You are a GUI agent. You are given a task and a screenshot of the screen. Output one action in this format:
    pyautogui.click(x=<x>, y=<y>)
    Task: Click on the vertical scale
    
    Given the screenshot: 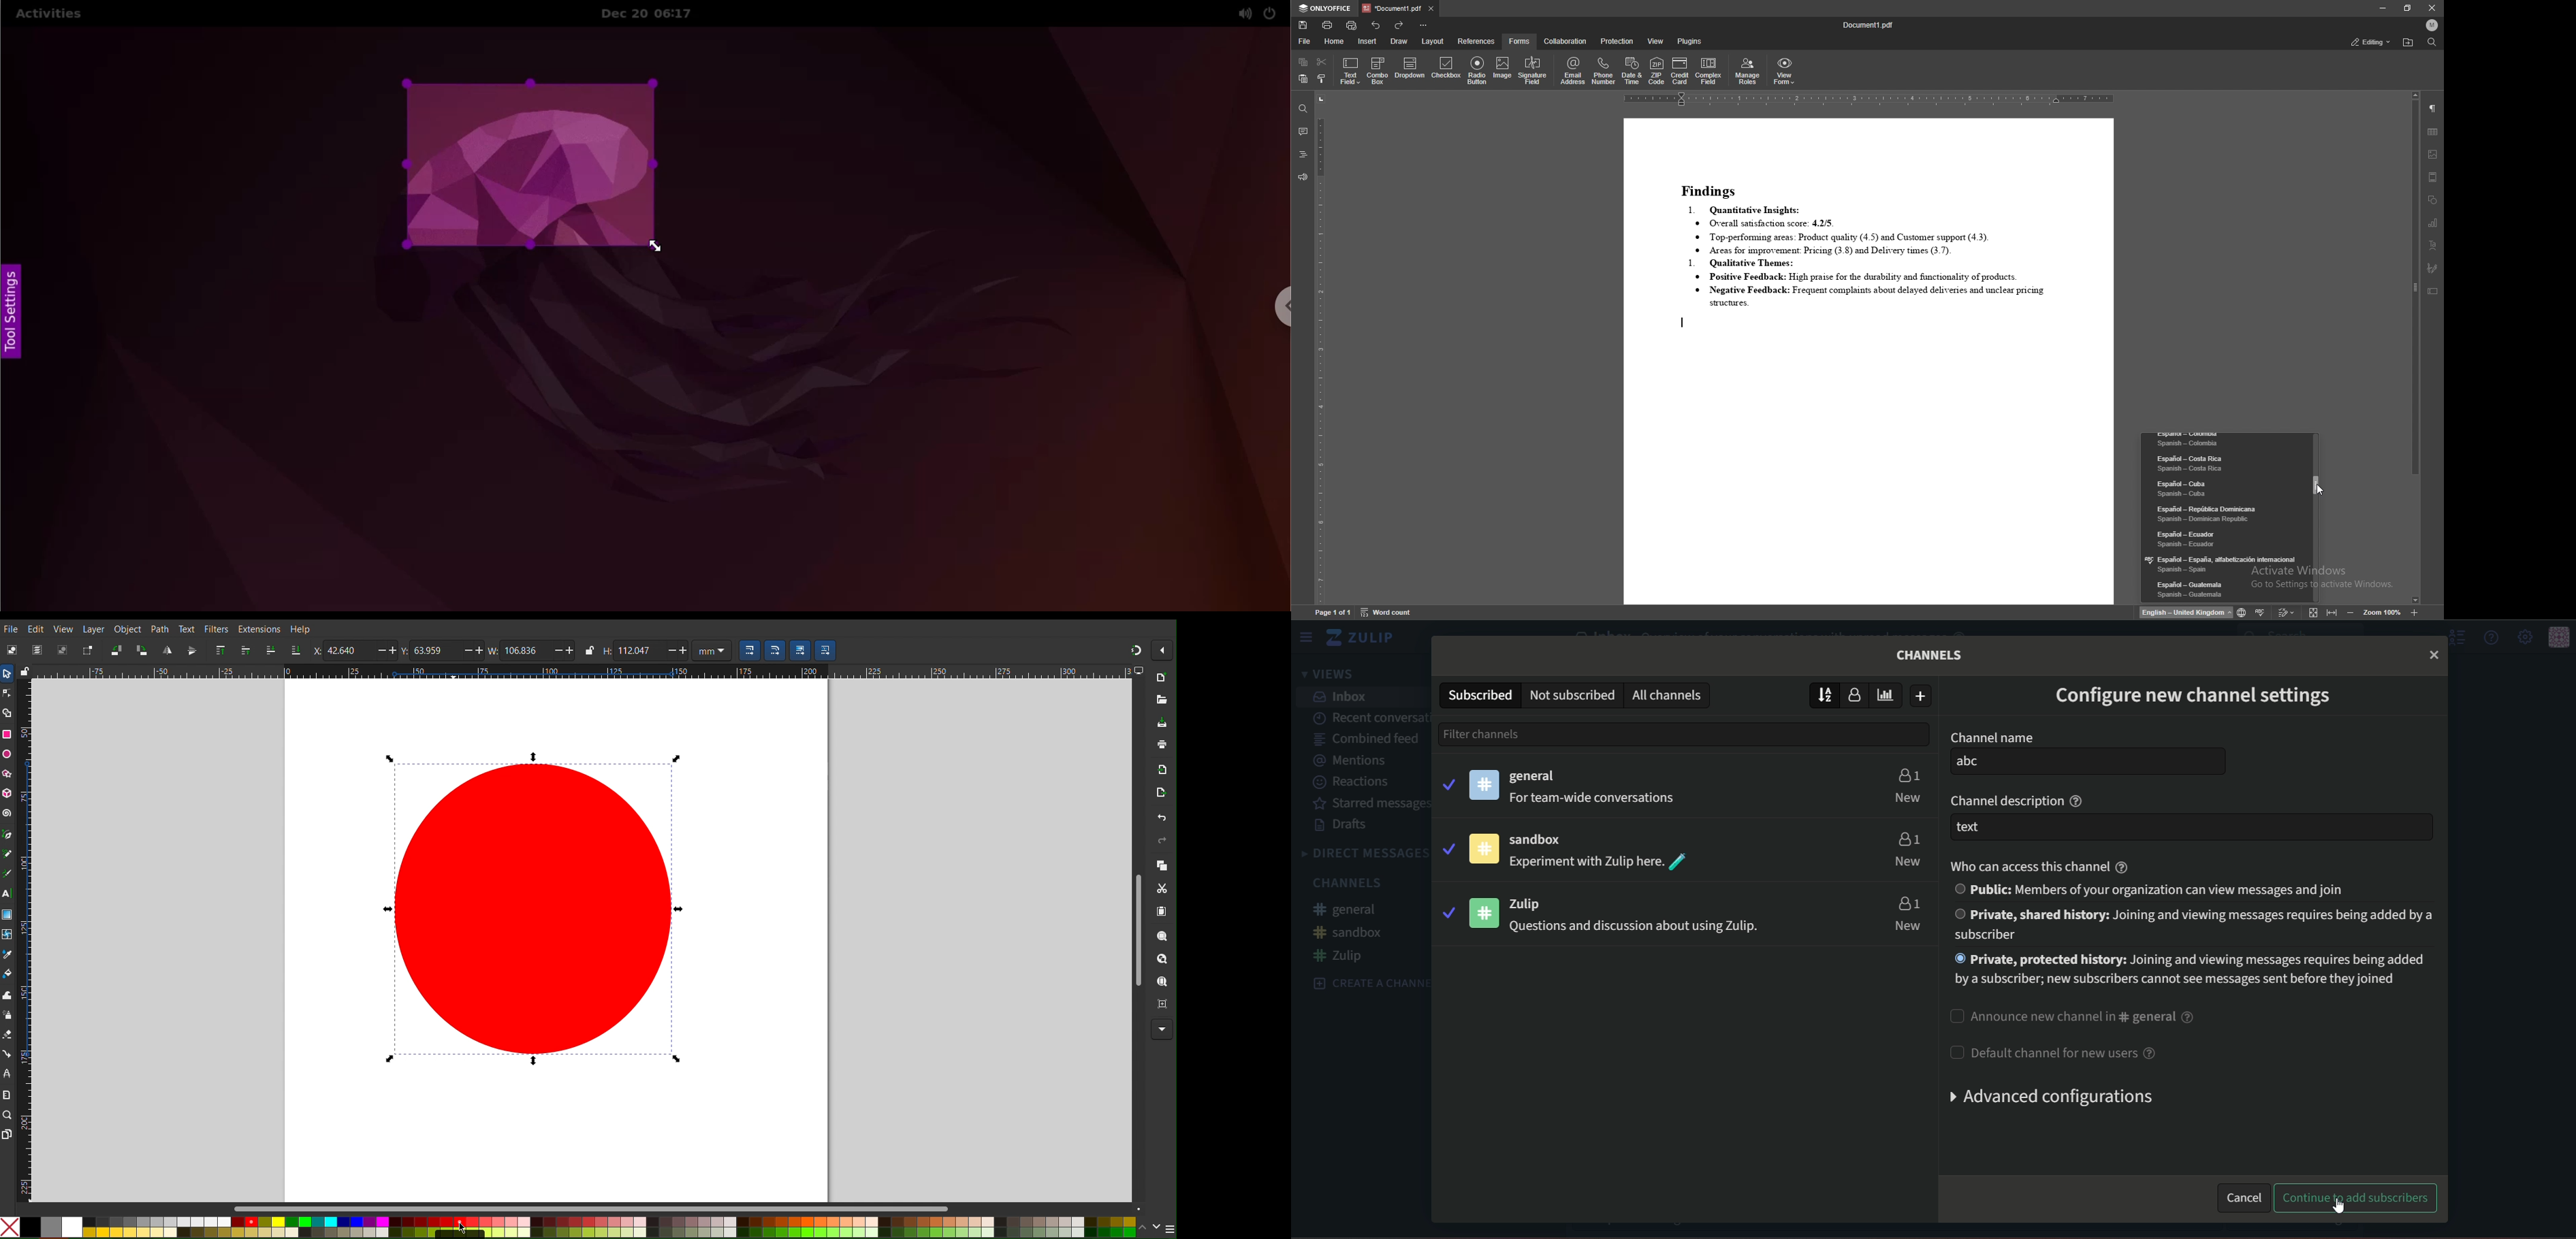 What is the action you would take?
    pyautogui.click(x=1320, y=349)
    